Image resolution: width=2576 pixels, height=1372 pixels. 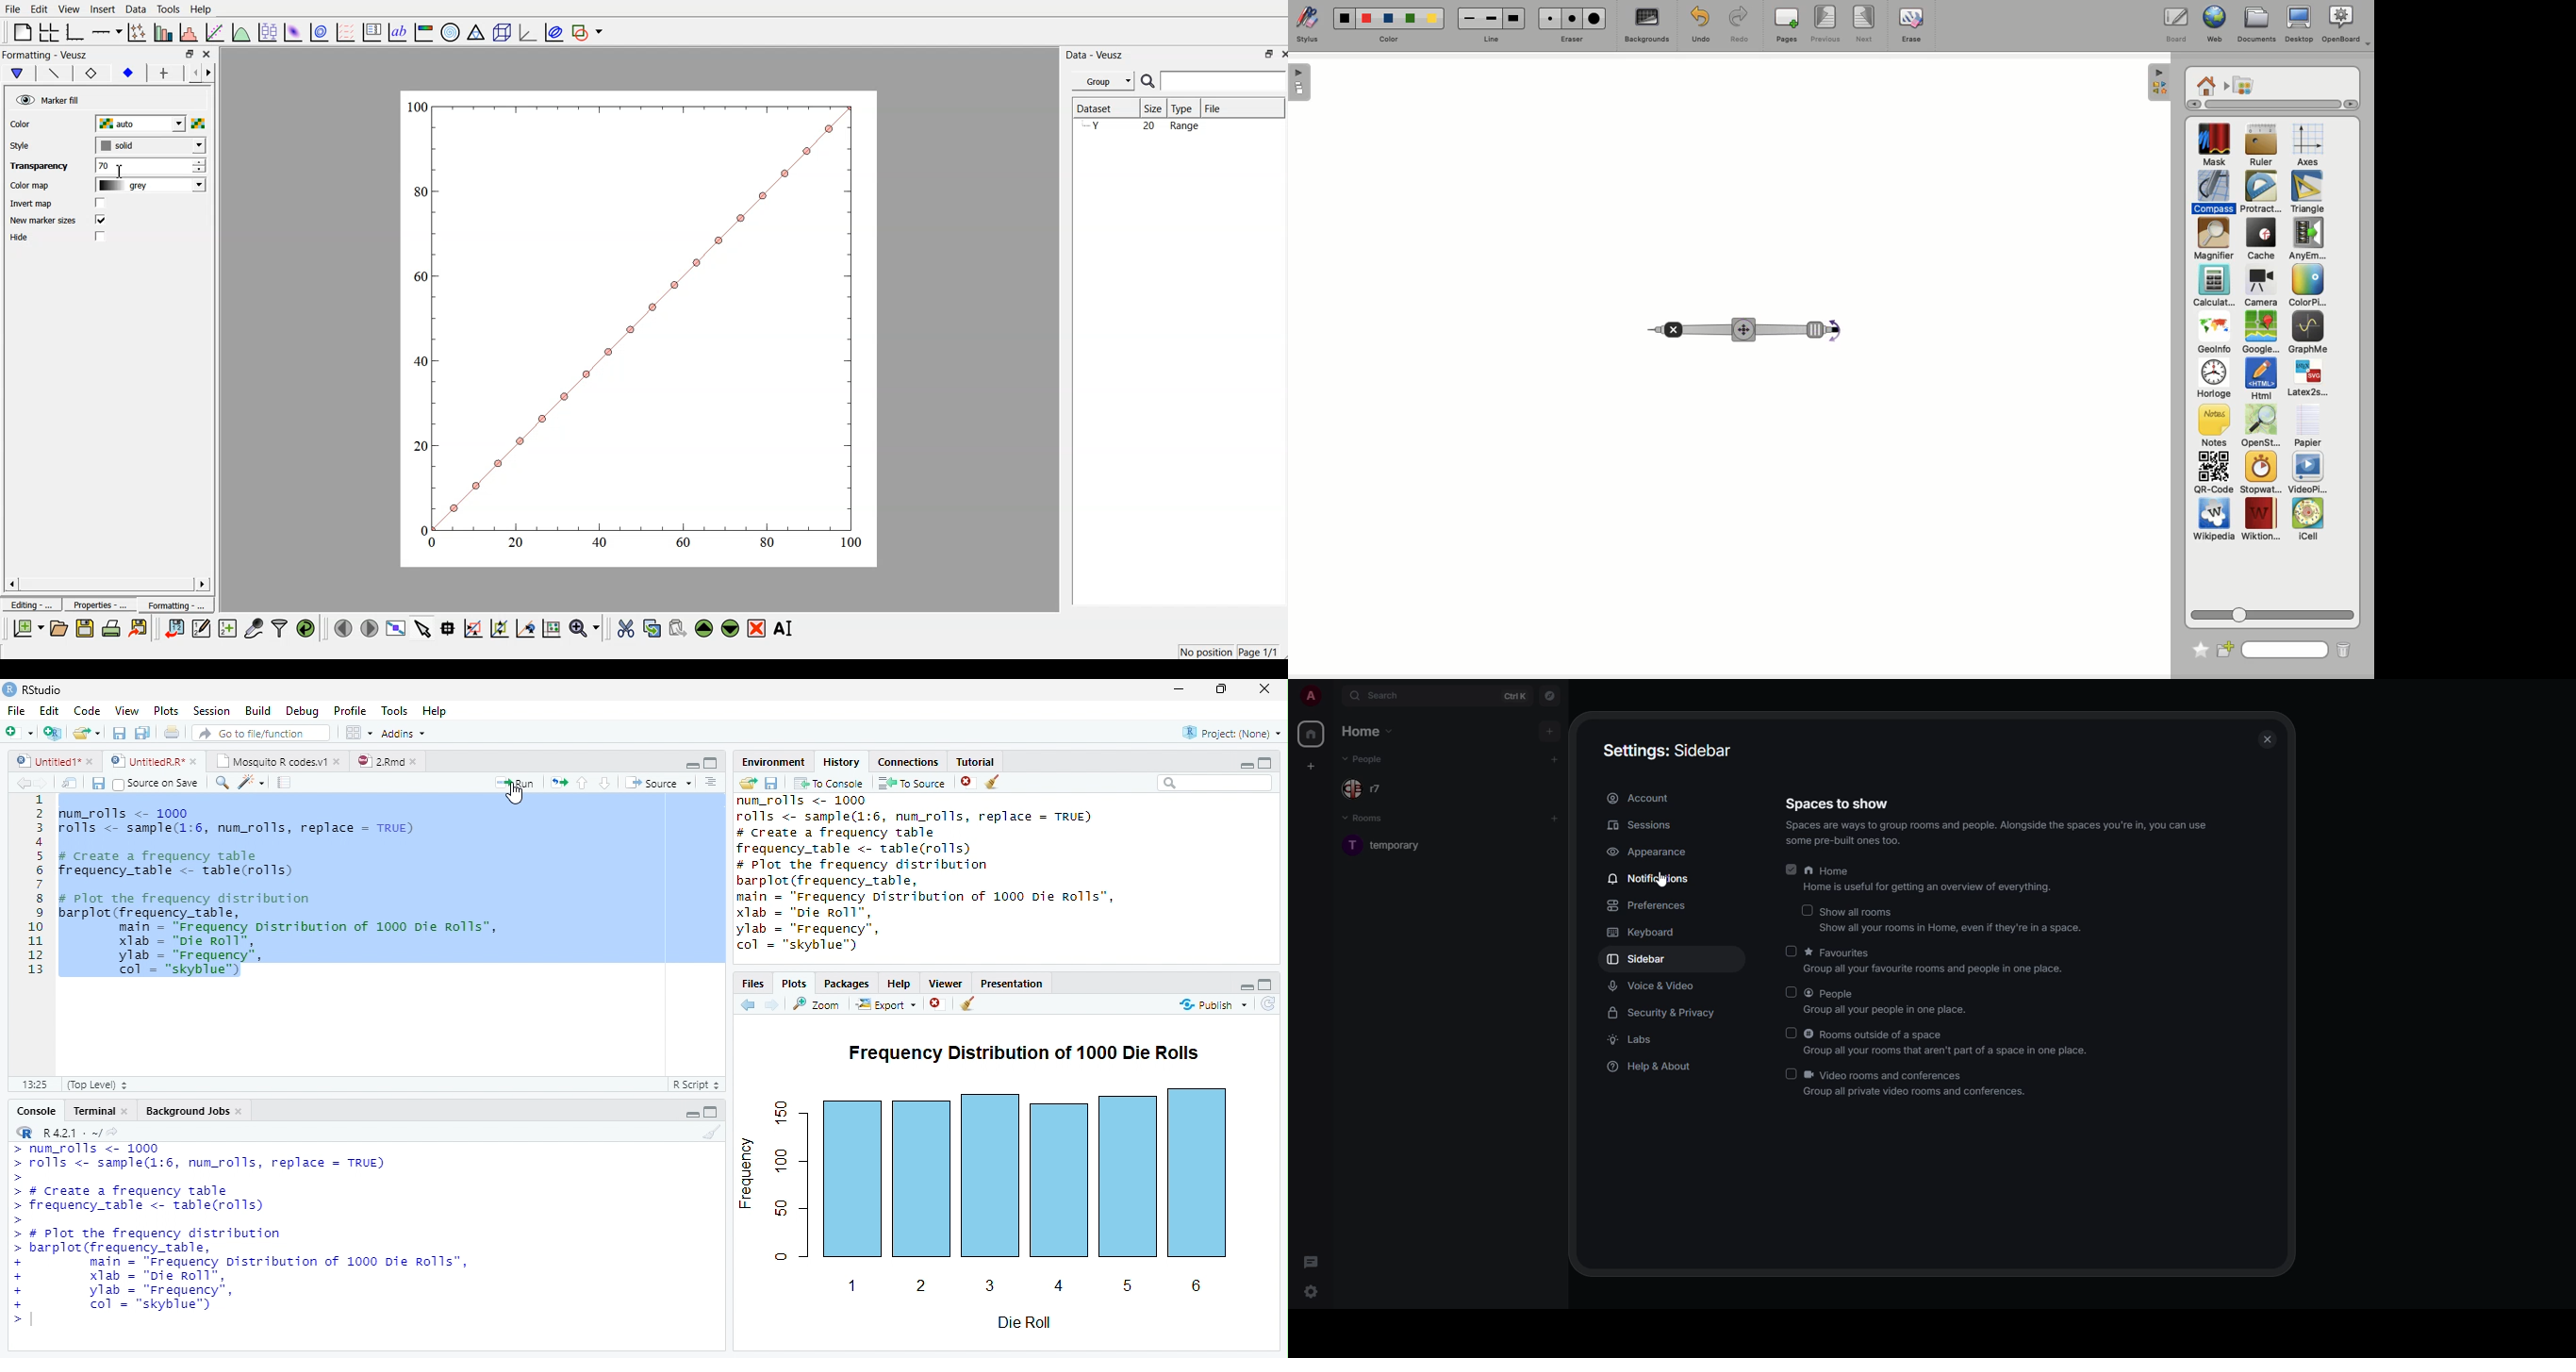 What do you see at coordinates (1649, 880) in the screenshot?
I see `notifications` at bounding box center [1649, 880].